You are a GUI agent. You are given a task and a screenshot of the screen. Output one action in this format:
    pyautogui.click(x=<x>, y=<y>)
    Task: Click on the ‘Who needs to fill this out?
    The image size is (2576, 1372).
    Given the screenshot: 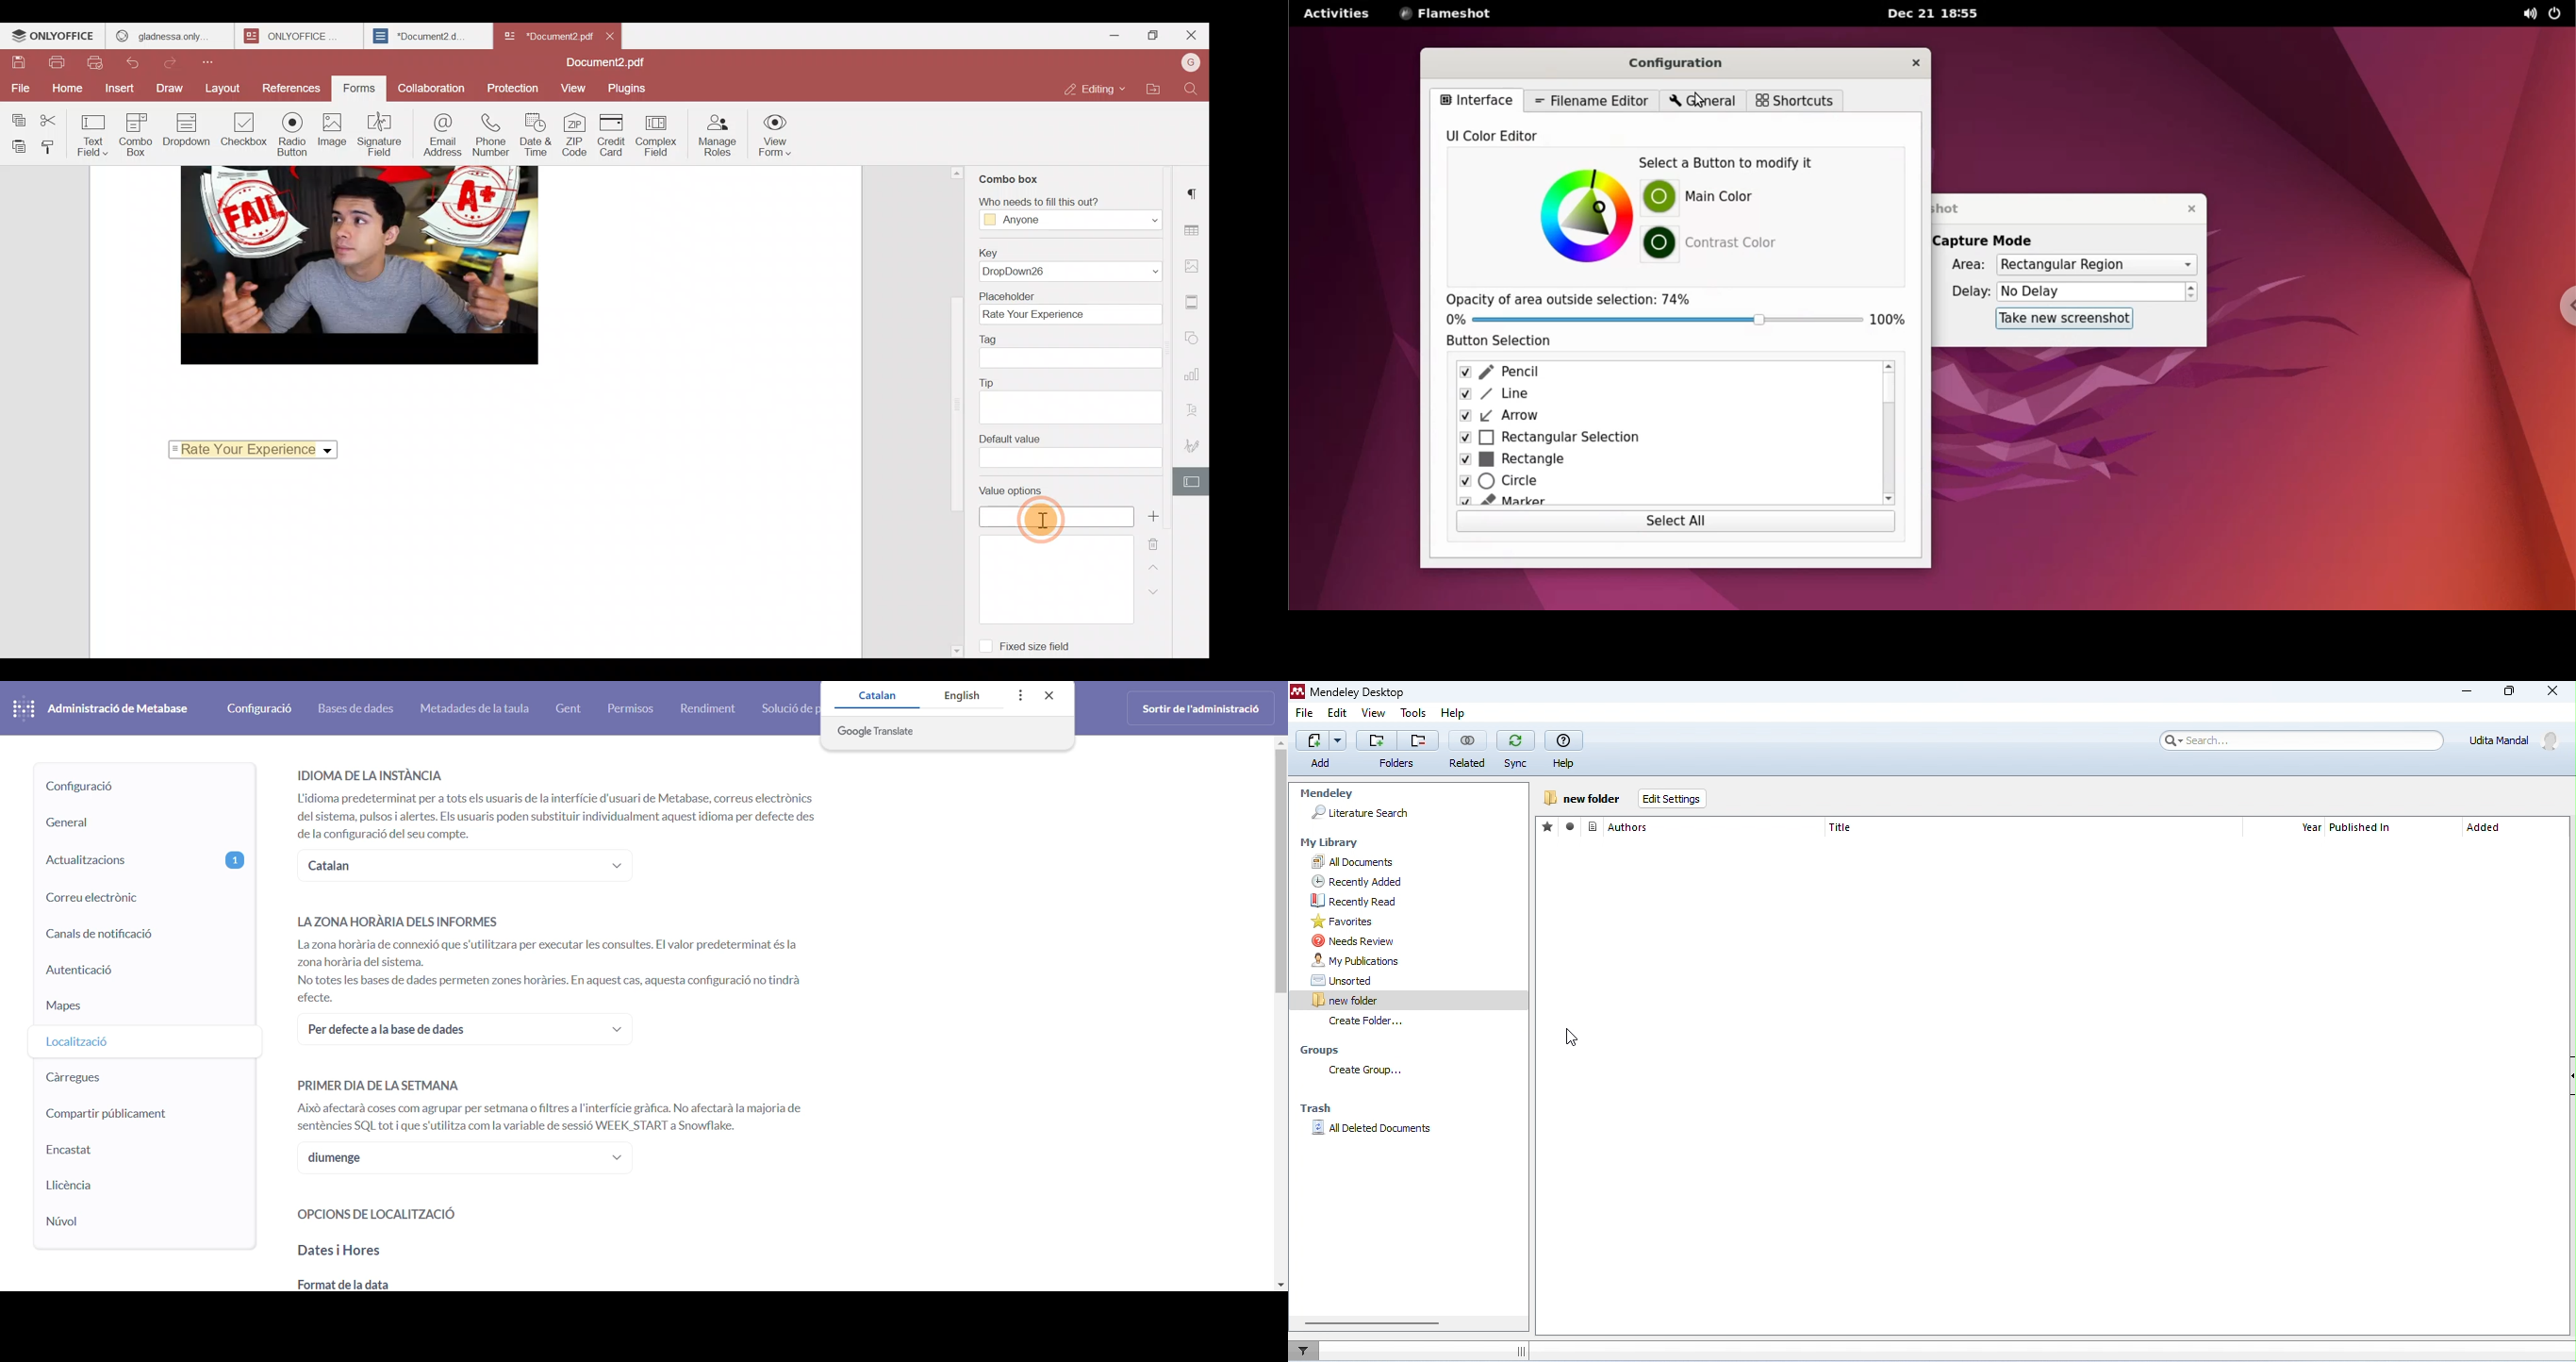 What is the action you would take?
    pyautogui.click(x=1064, y=213)
    